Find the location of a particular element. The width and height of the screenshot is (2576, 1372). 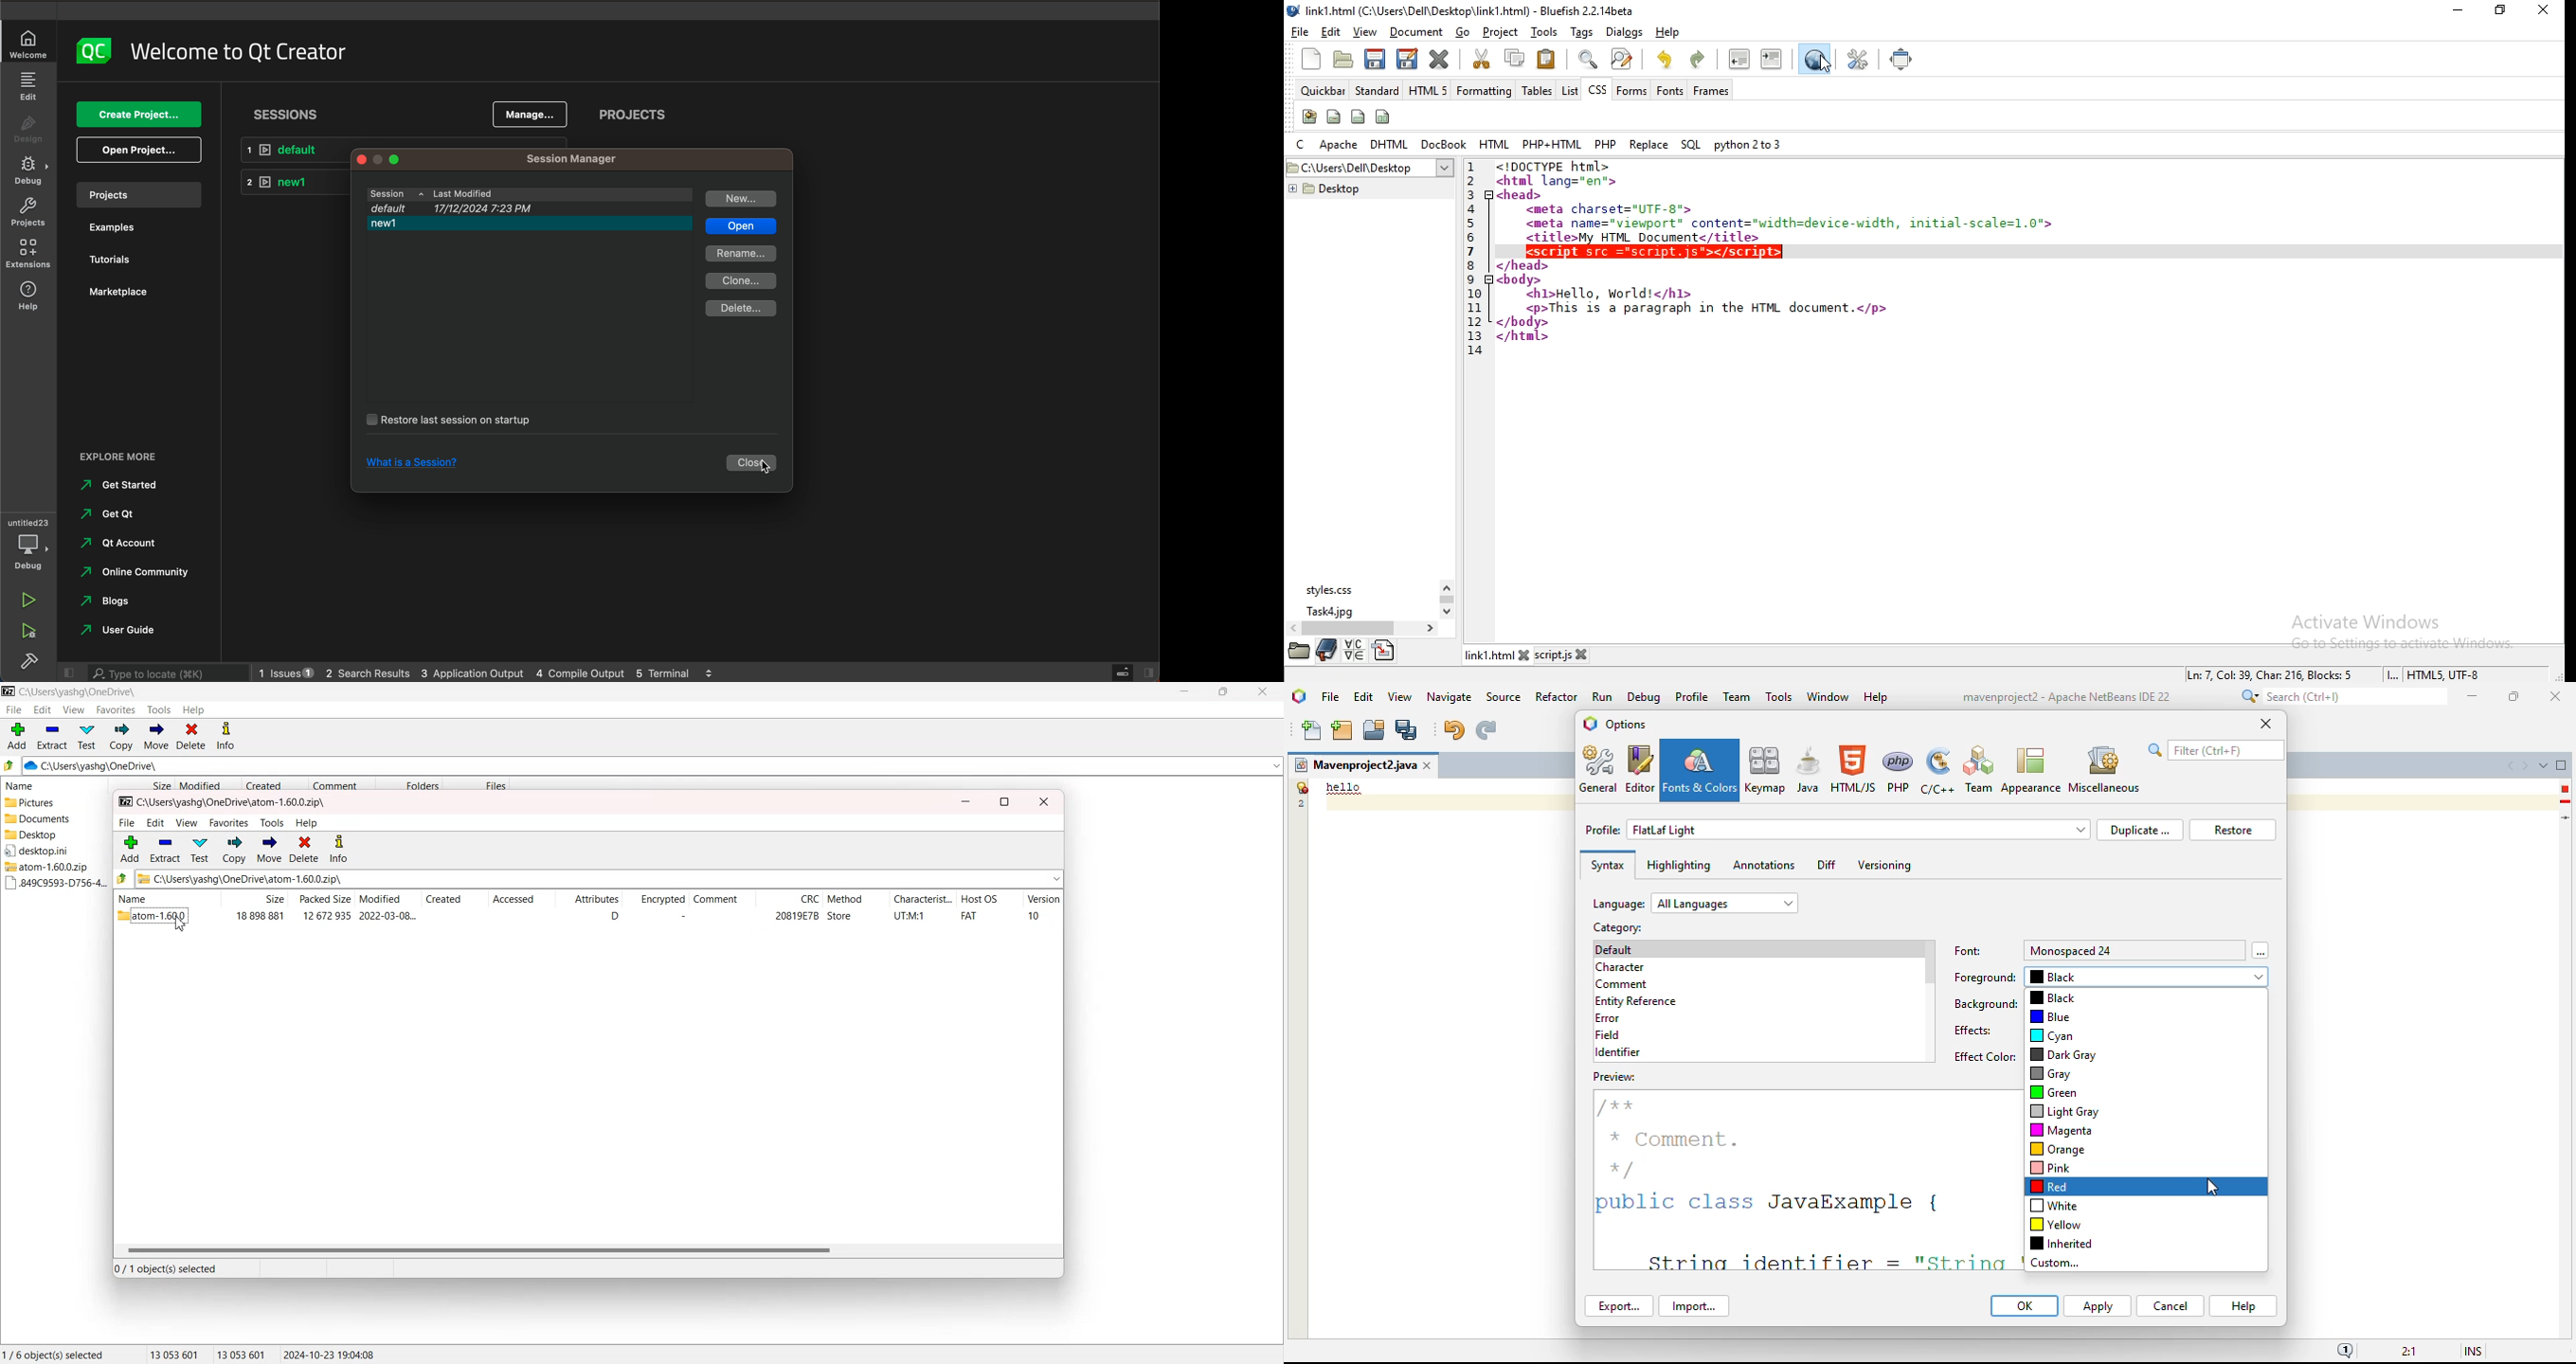

searchbar is located at coordinates (165, 672).